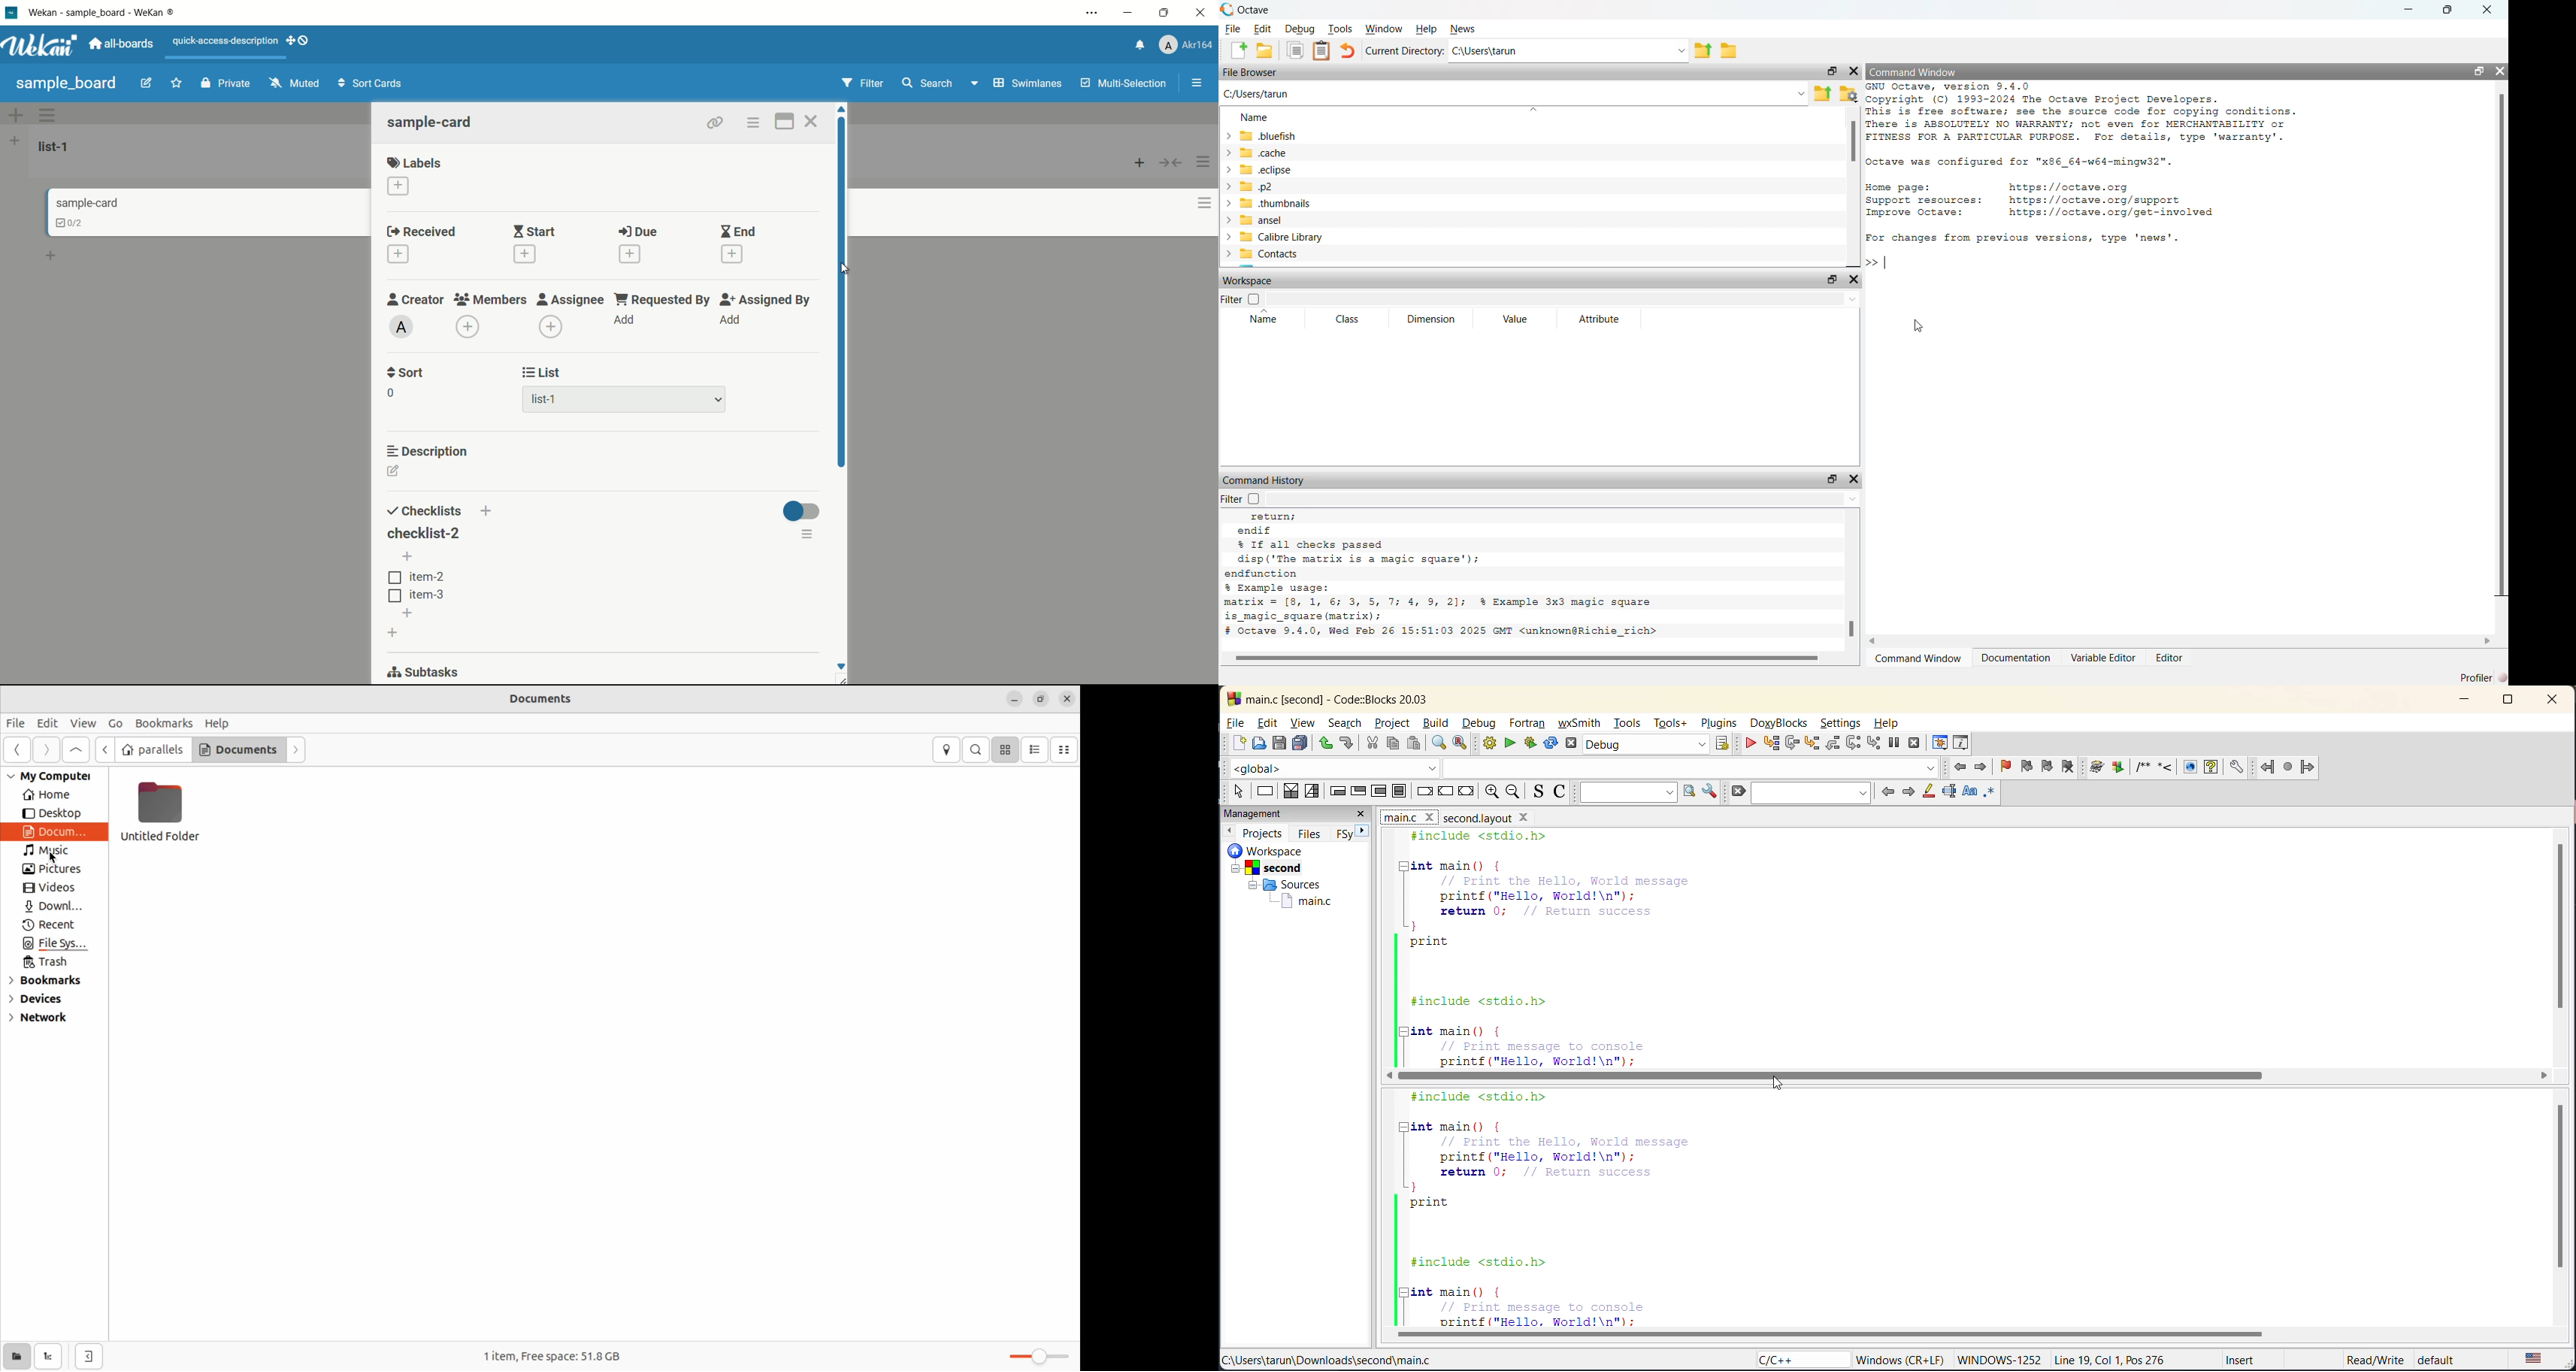  Describe the element at coordinates (1233, 29) in the screenshot. I see `File` at that location.